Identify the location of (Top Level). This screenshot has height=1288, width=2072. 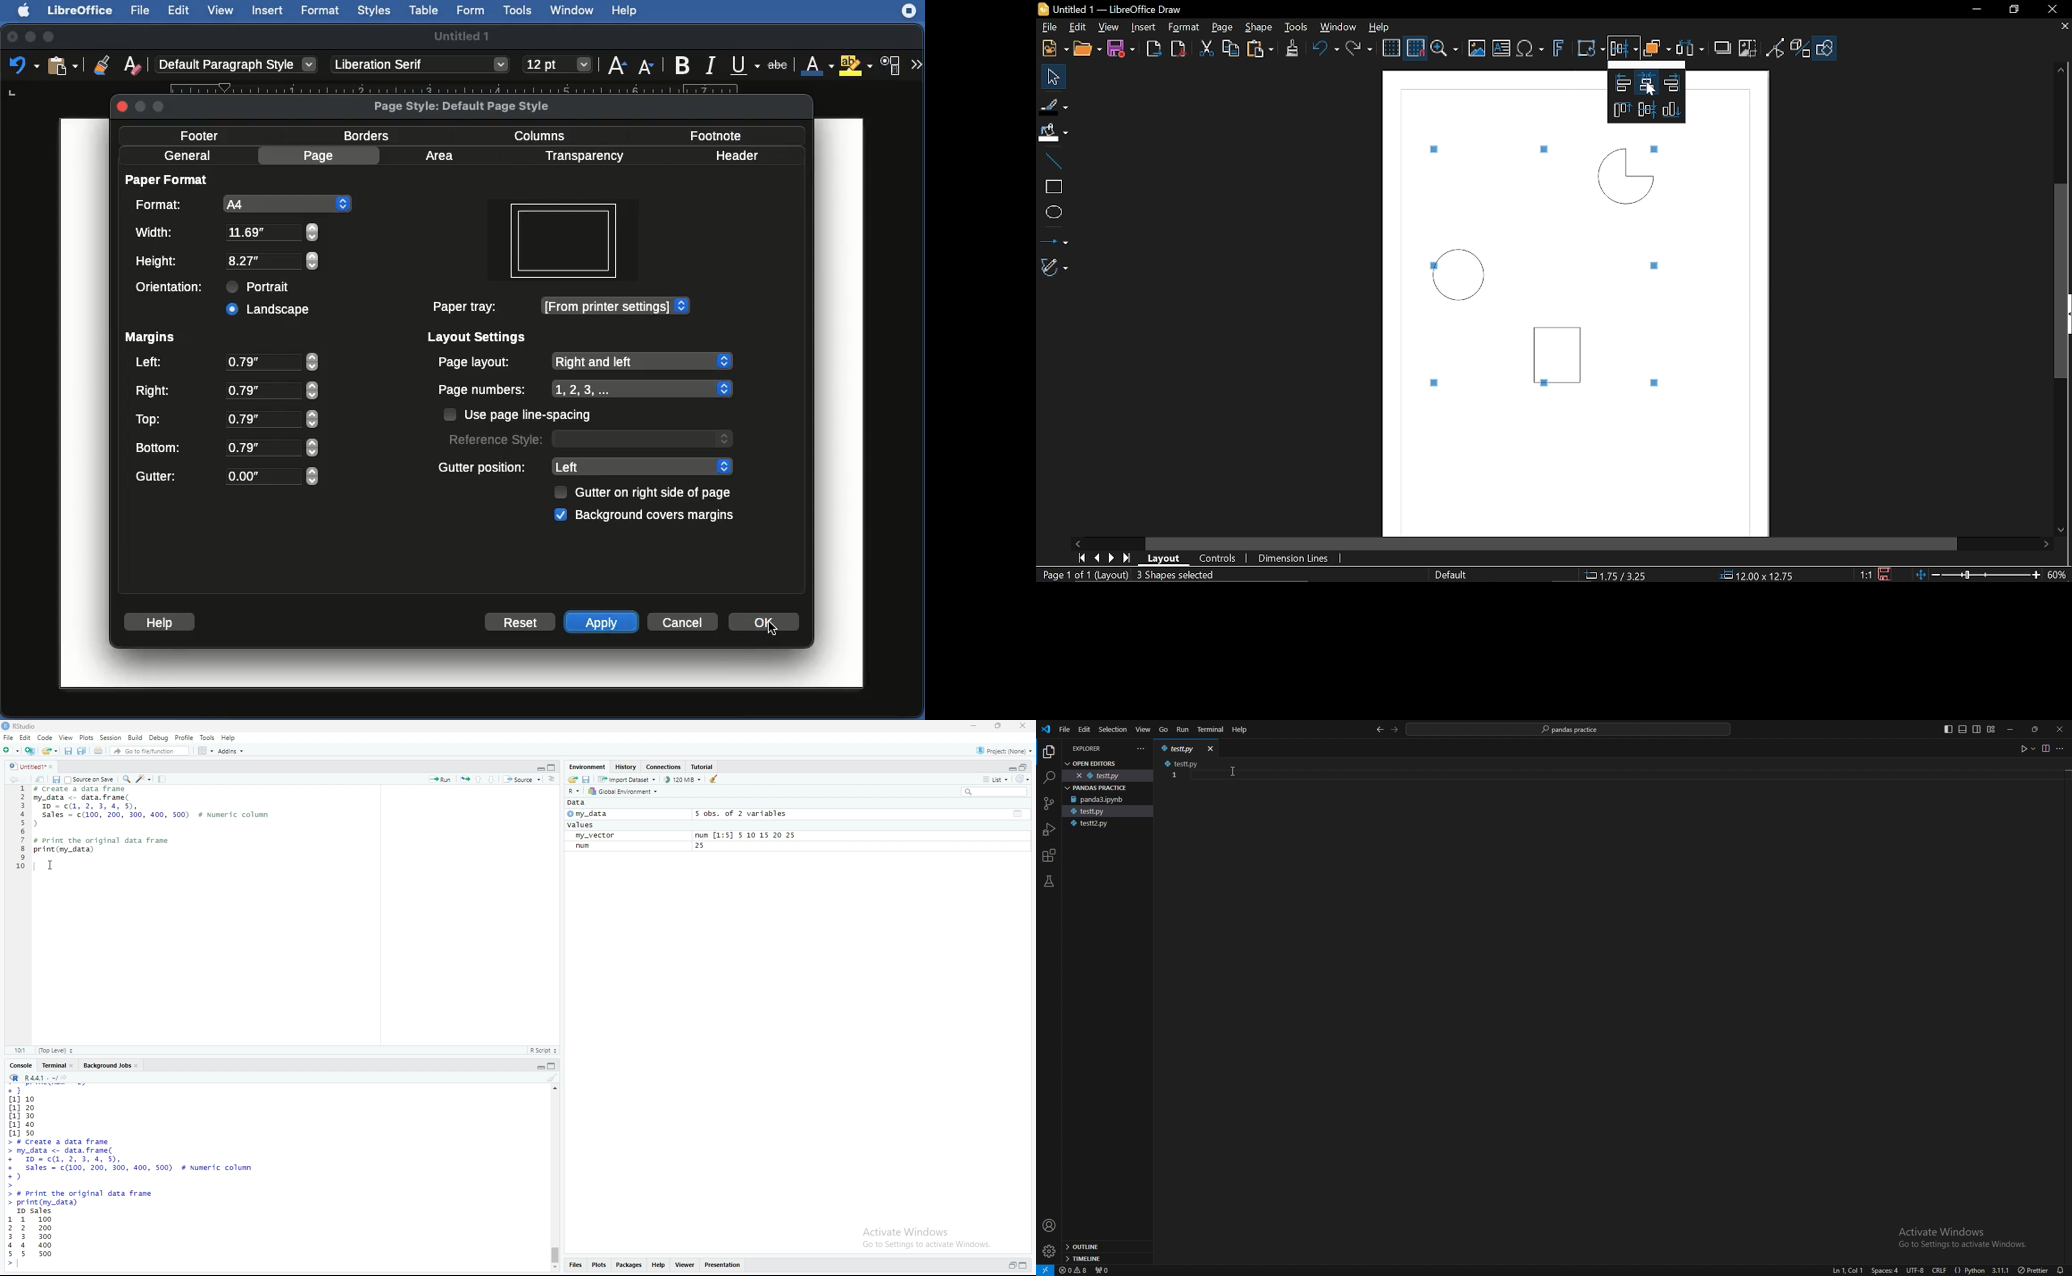
(57, 1051).